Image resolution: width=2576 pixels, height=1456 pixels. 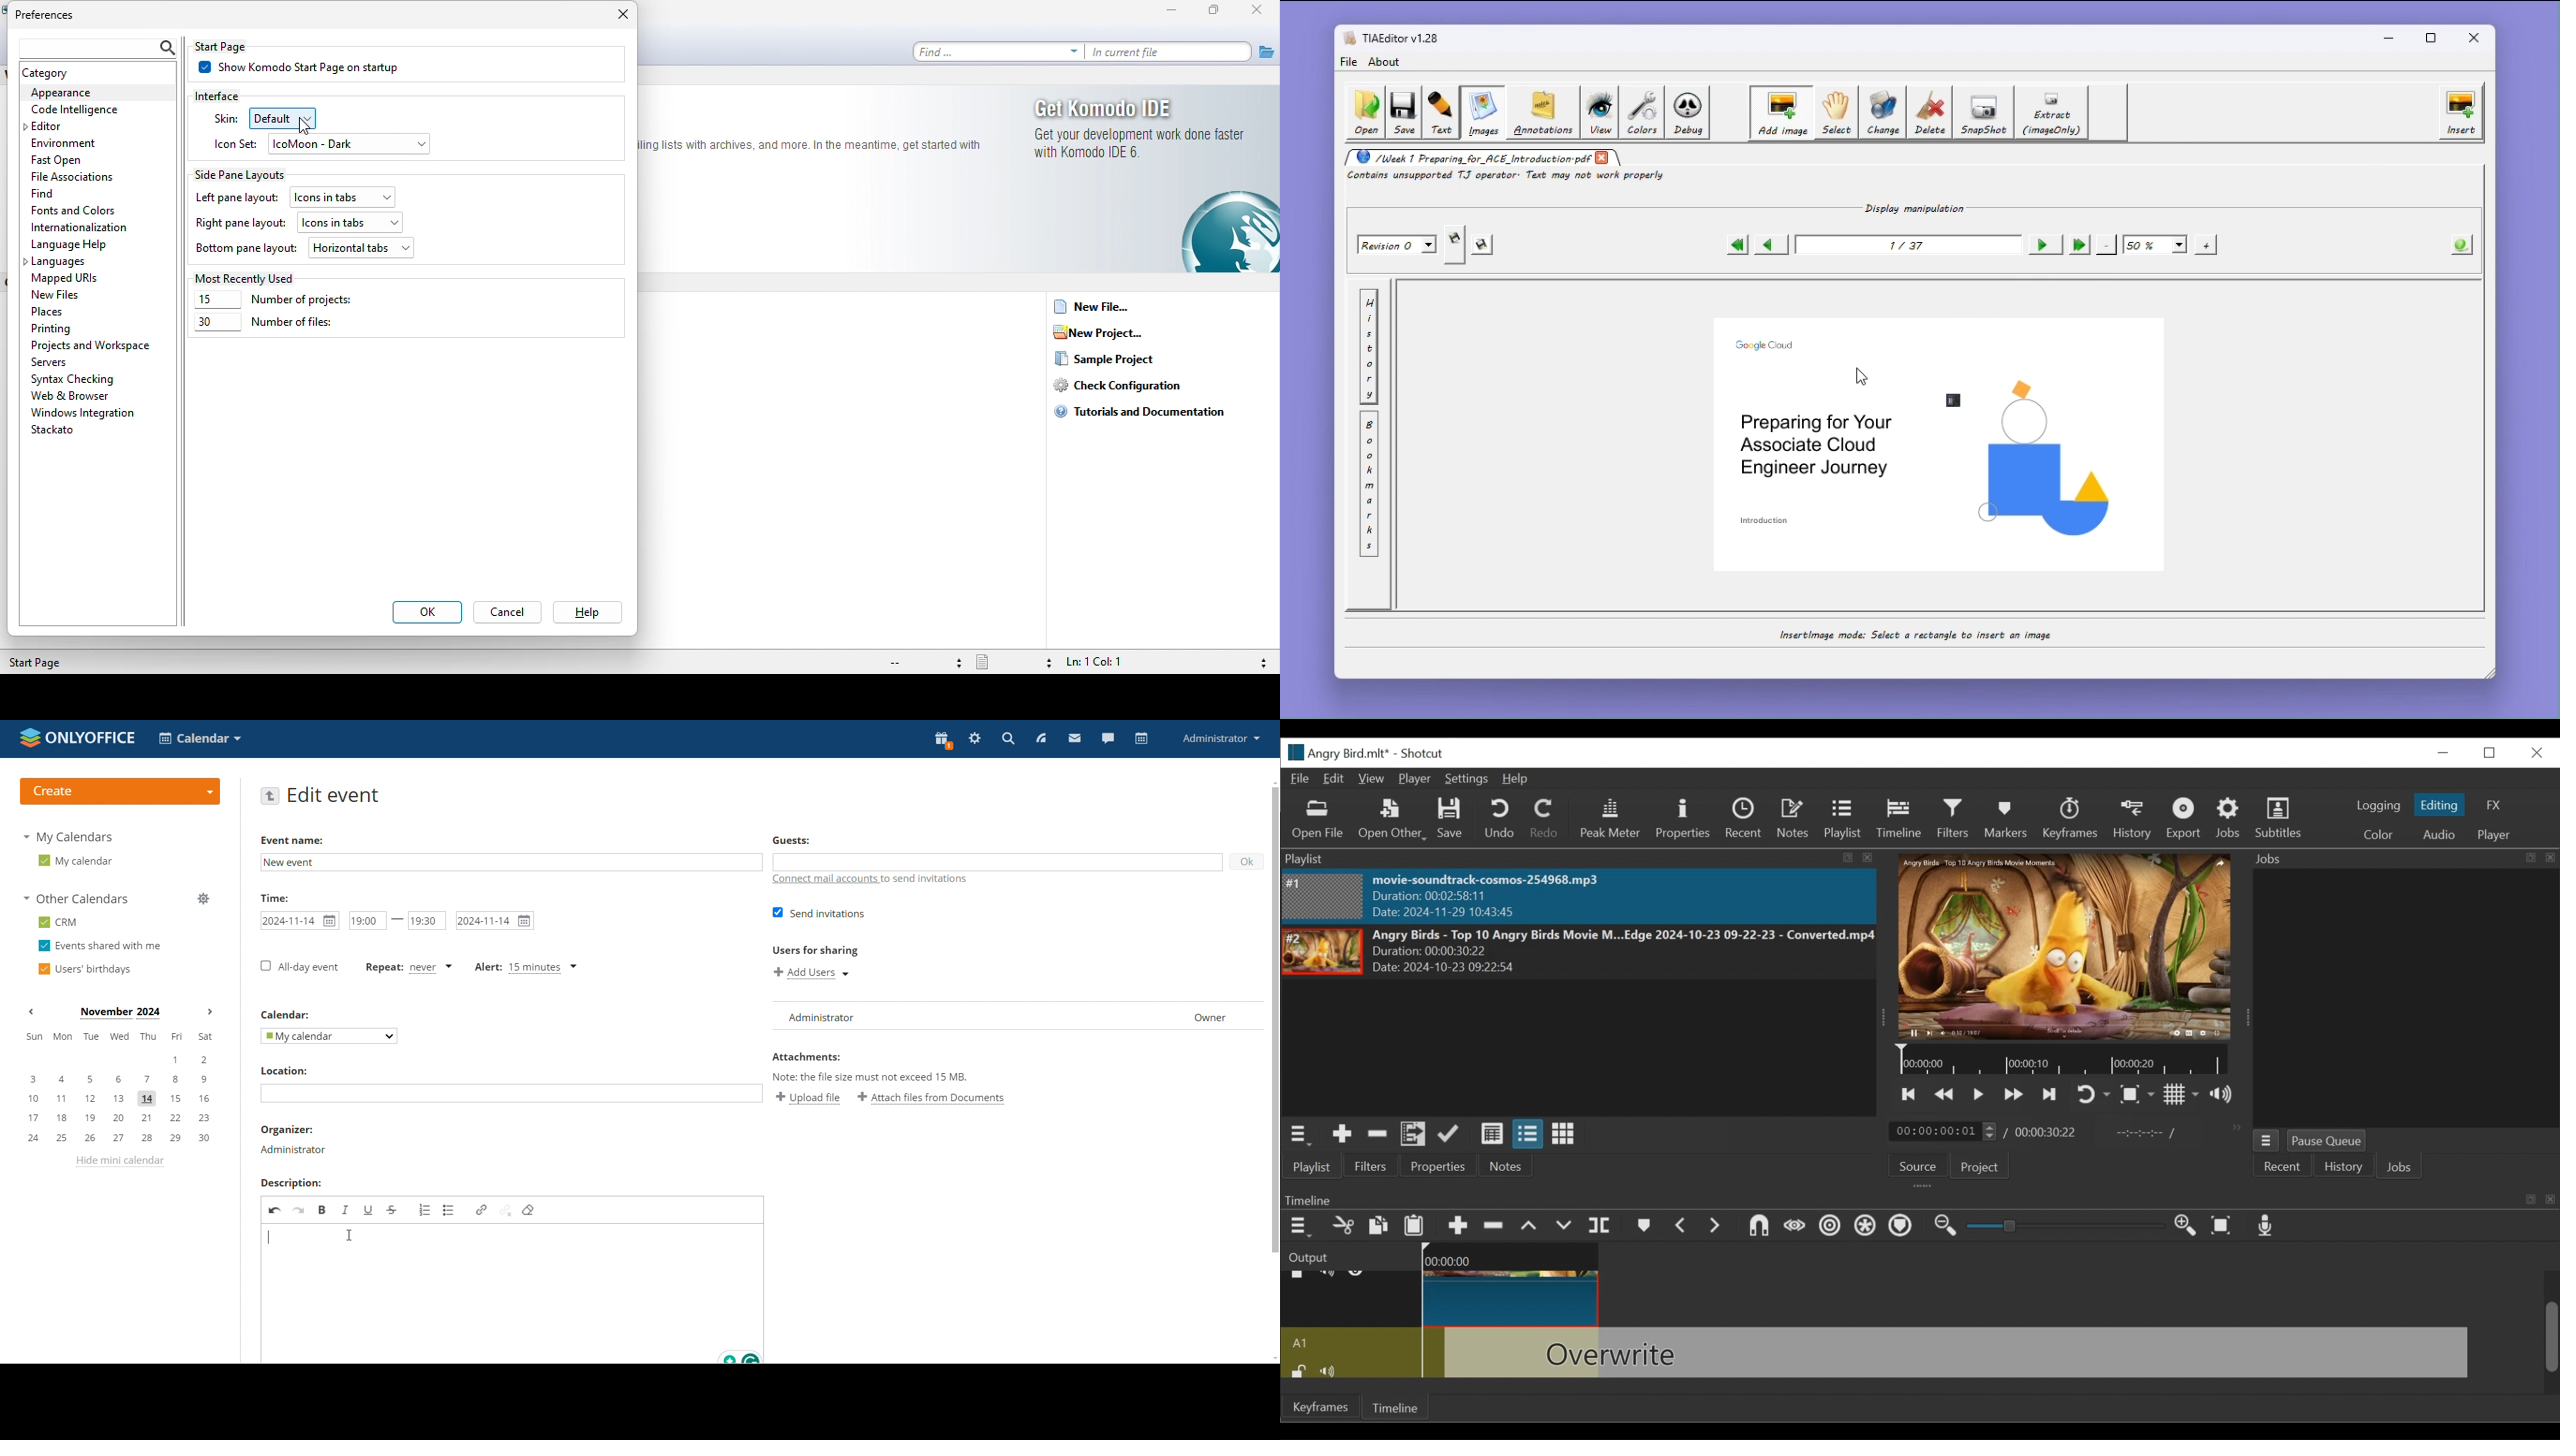 What do you see at coordinates (2495, 836) in the screenshot?
I see `Player` at bounding box center [2495, 836].